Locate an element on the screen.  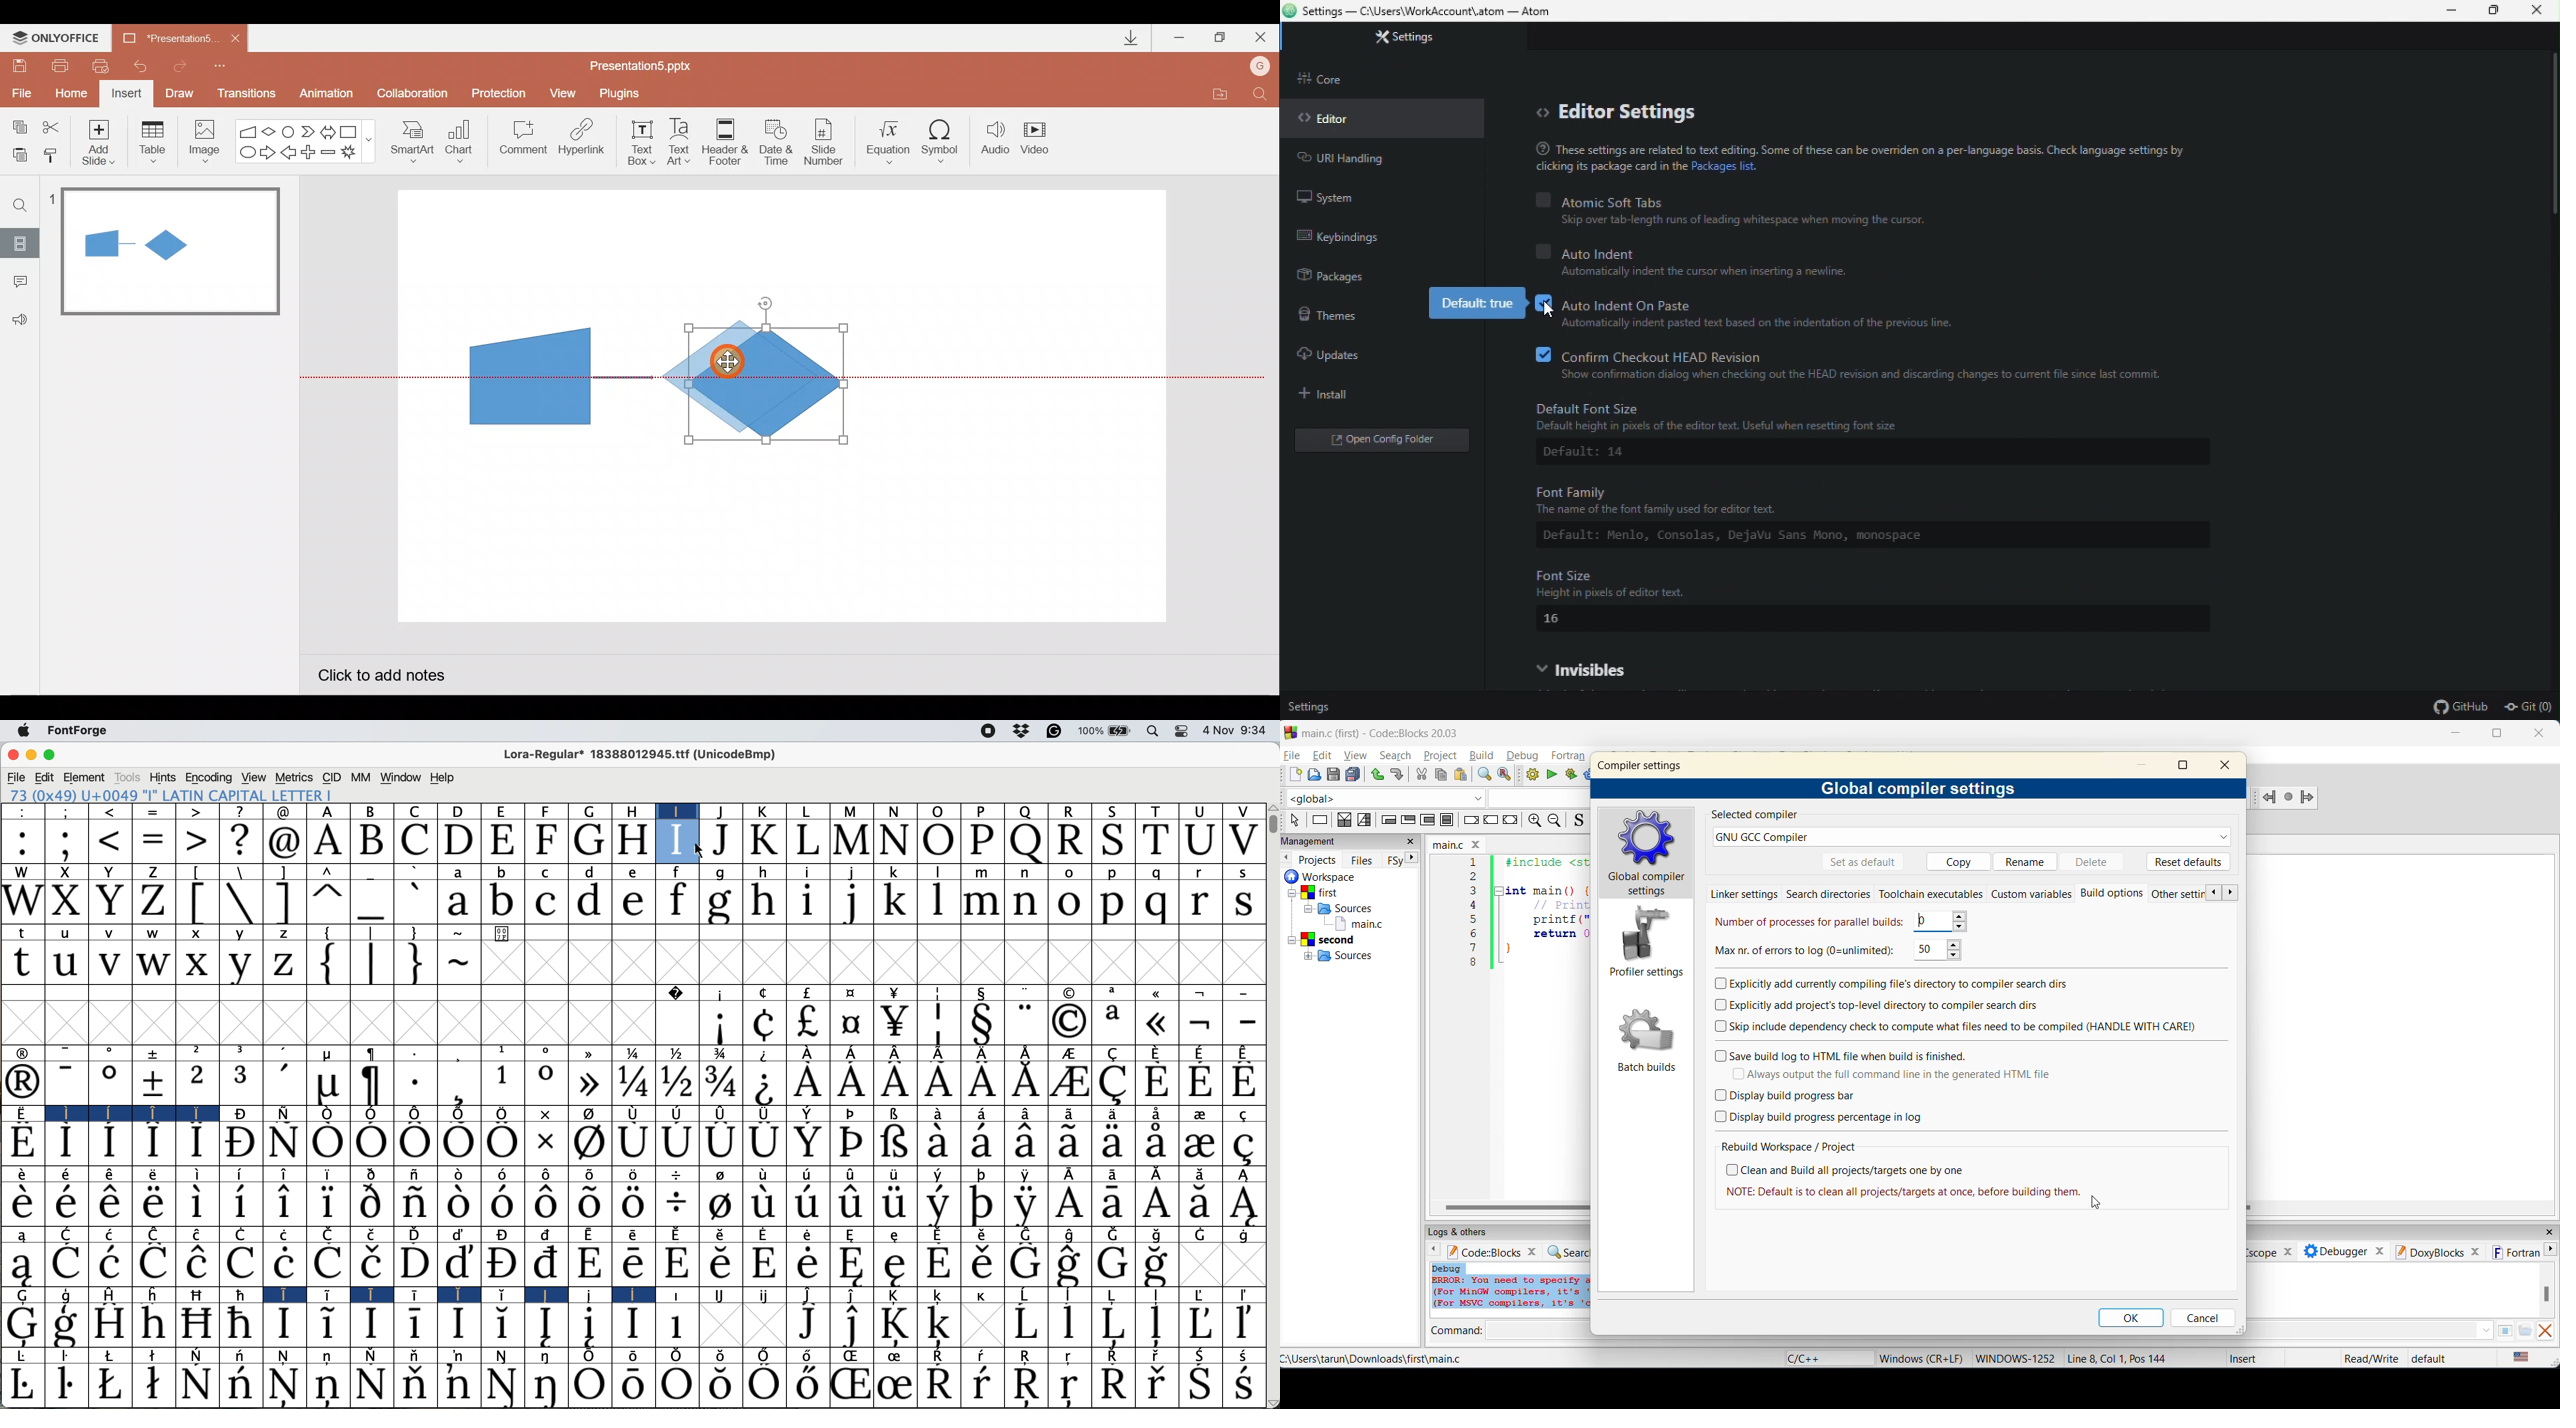
Insert is located at coordinates (125, 93).